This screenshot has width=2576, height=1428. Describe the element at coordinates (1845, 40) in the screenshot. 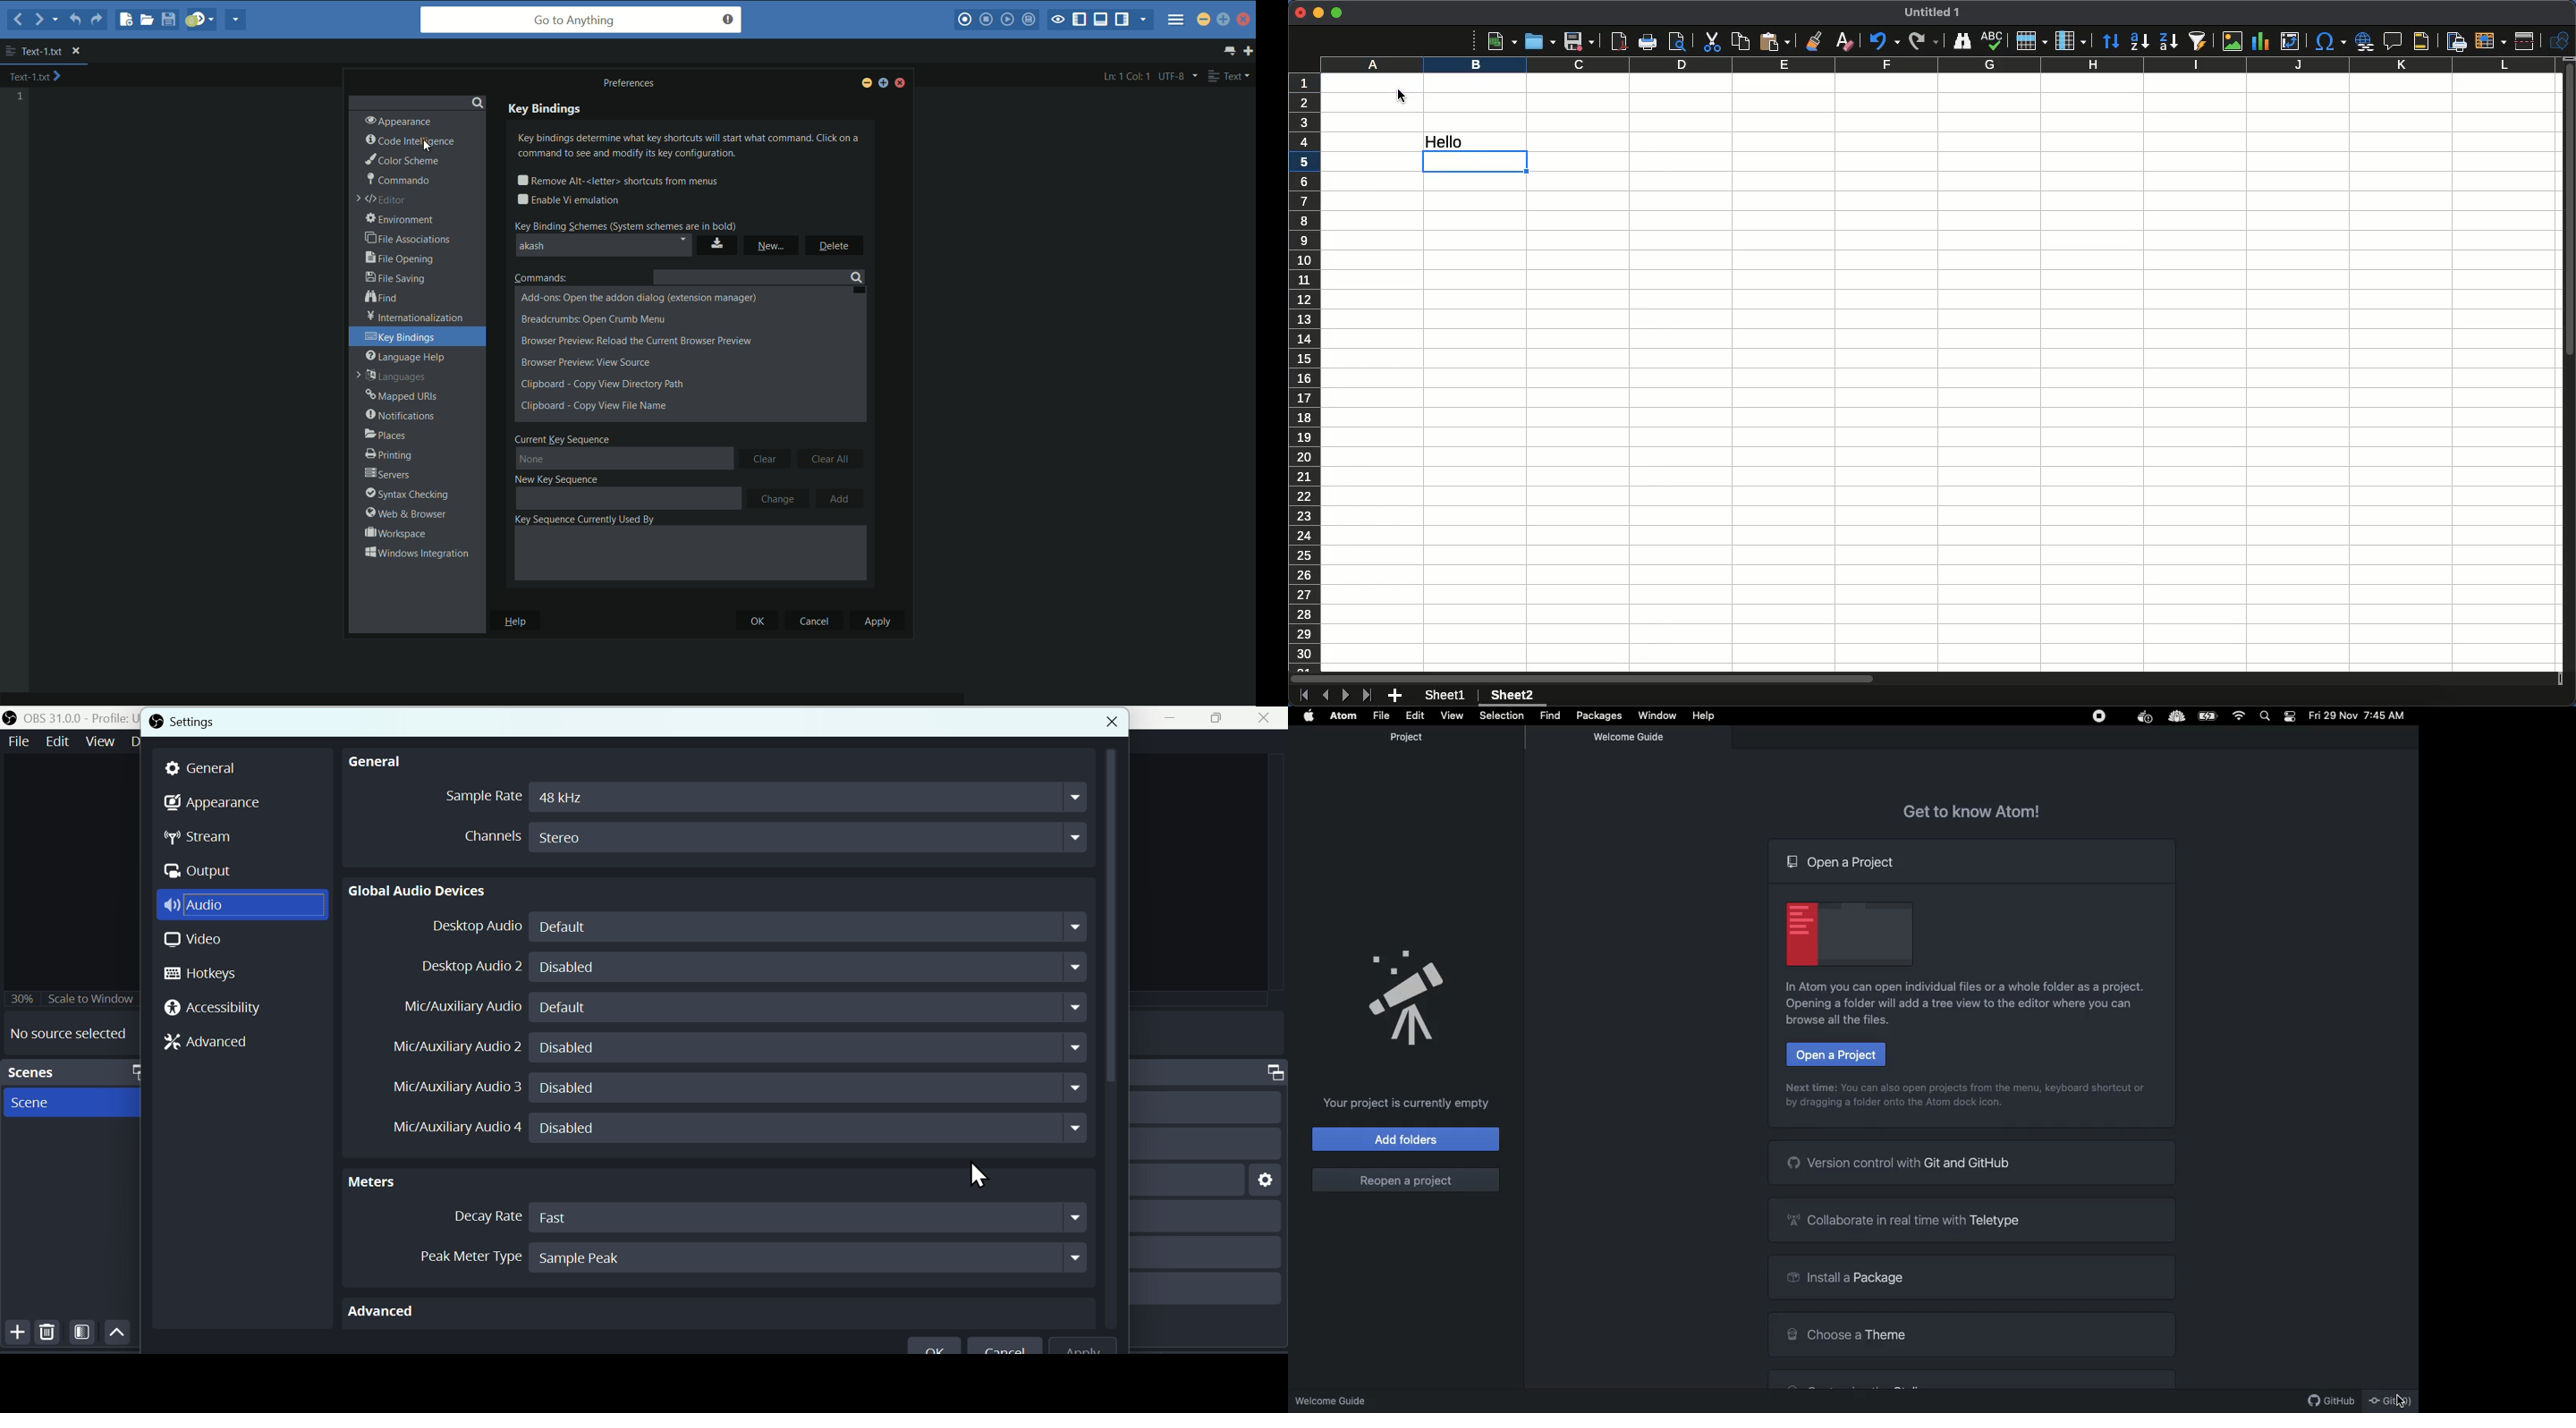

I see `Clear formatting` at that location.